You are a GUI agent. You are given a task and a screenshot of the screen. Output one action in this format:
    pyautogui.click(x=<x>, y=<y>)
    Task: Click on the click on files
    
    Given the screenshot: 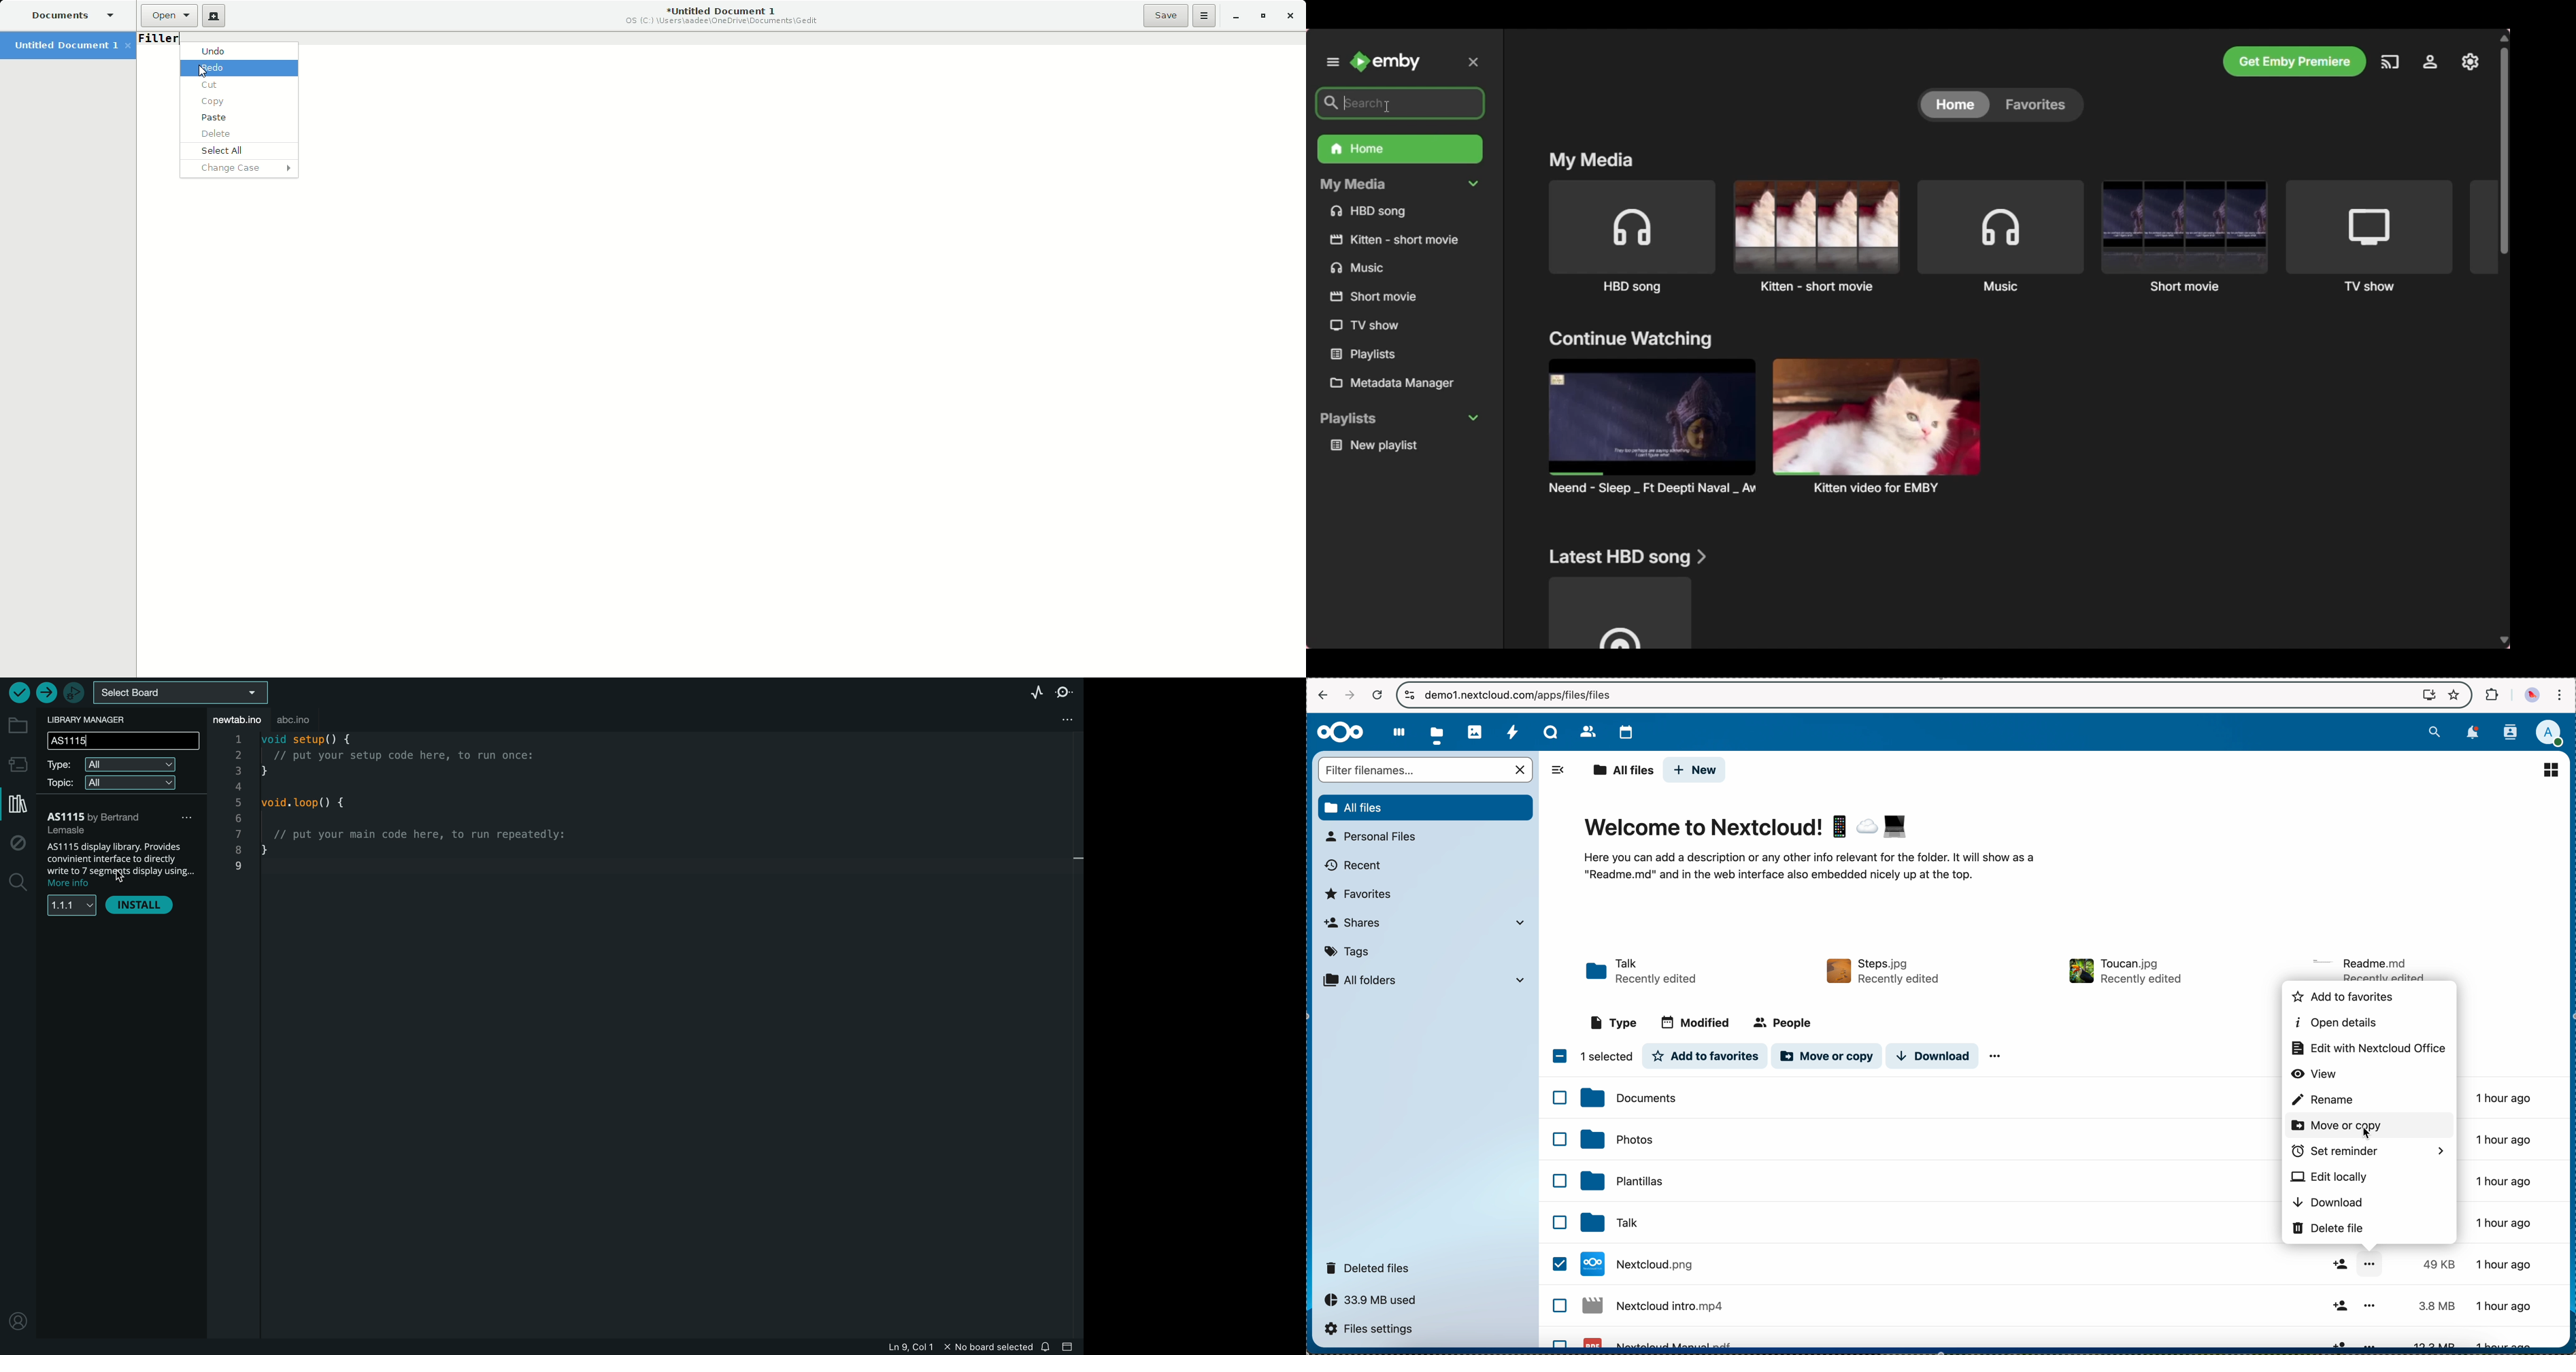 What is the action you would take?
    pyautogui.click(x=1438, y=732)
    